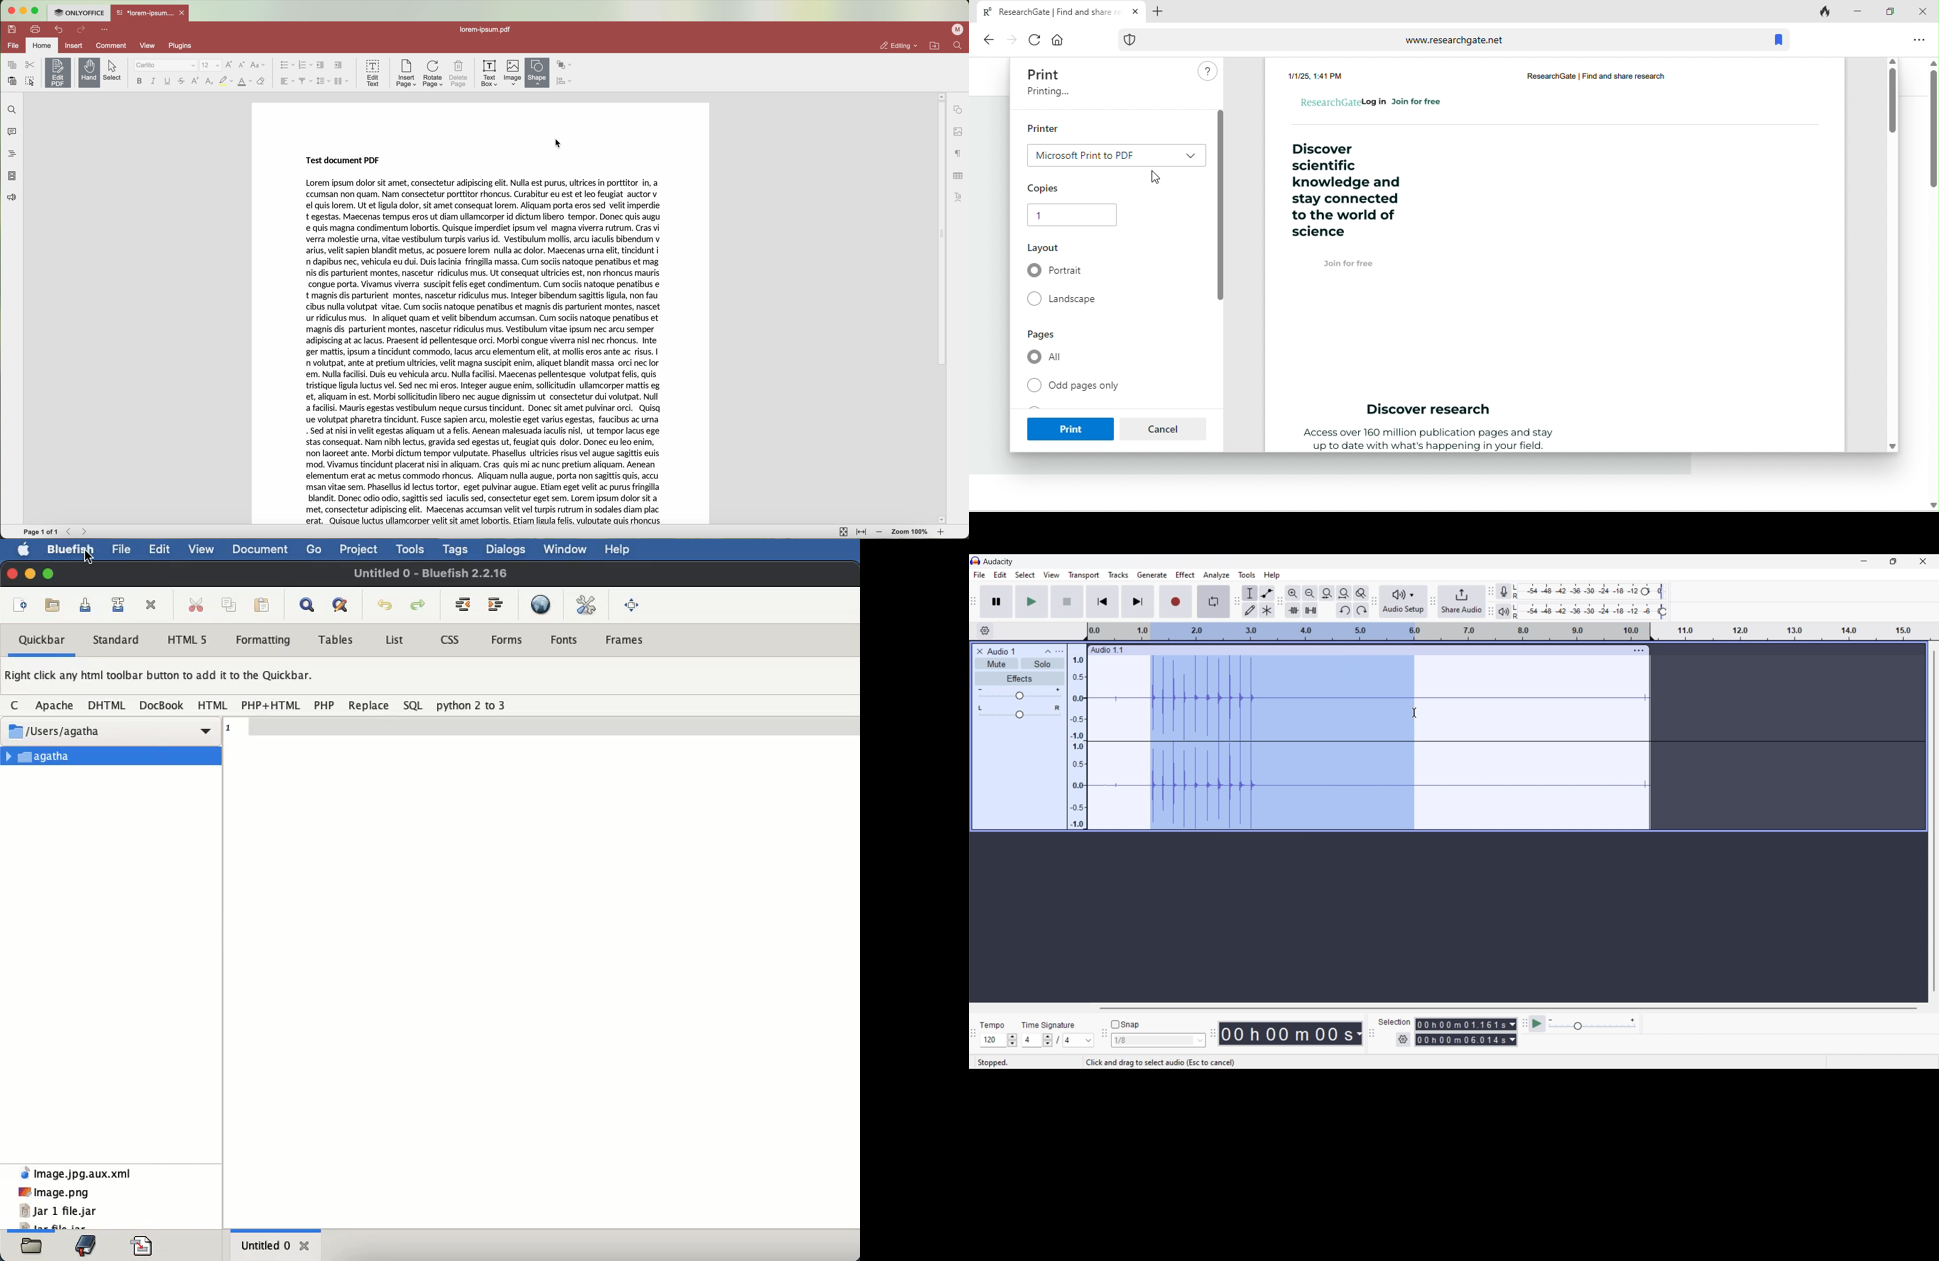 Image resolution: width=1960 pixels, height=1288 pixels. Describe the element at coordinates (1214, 602) in the screenshot. I see `Enable looping` at that location.